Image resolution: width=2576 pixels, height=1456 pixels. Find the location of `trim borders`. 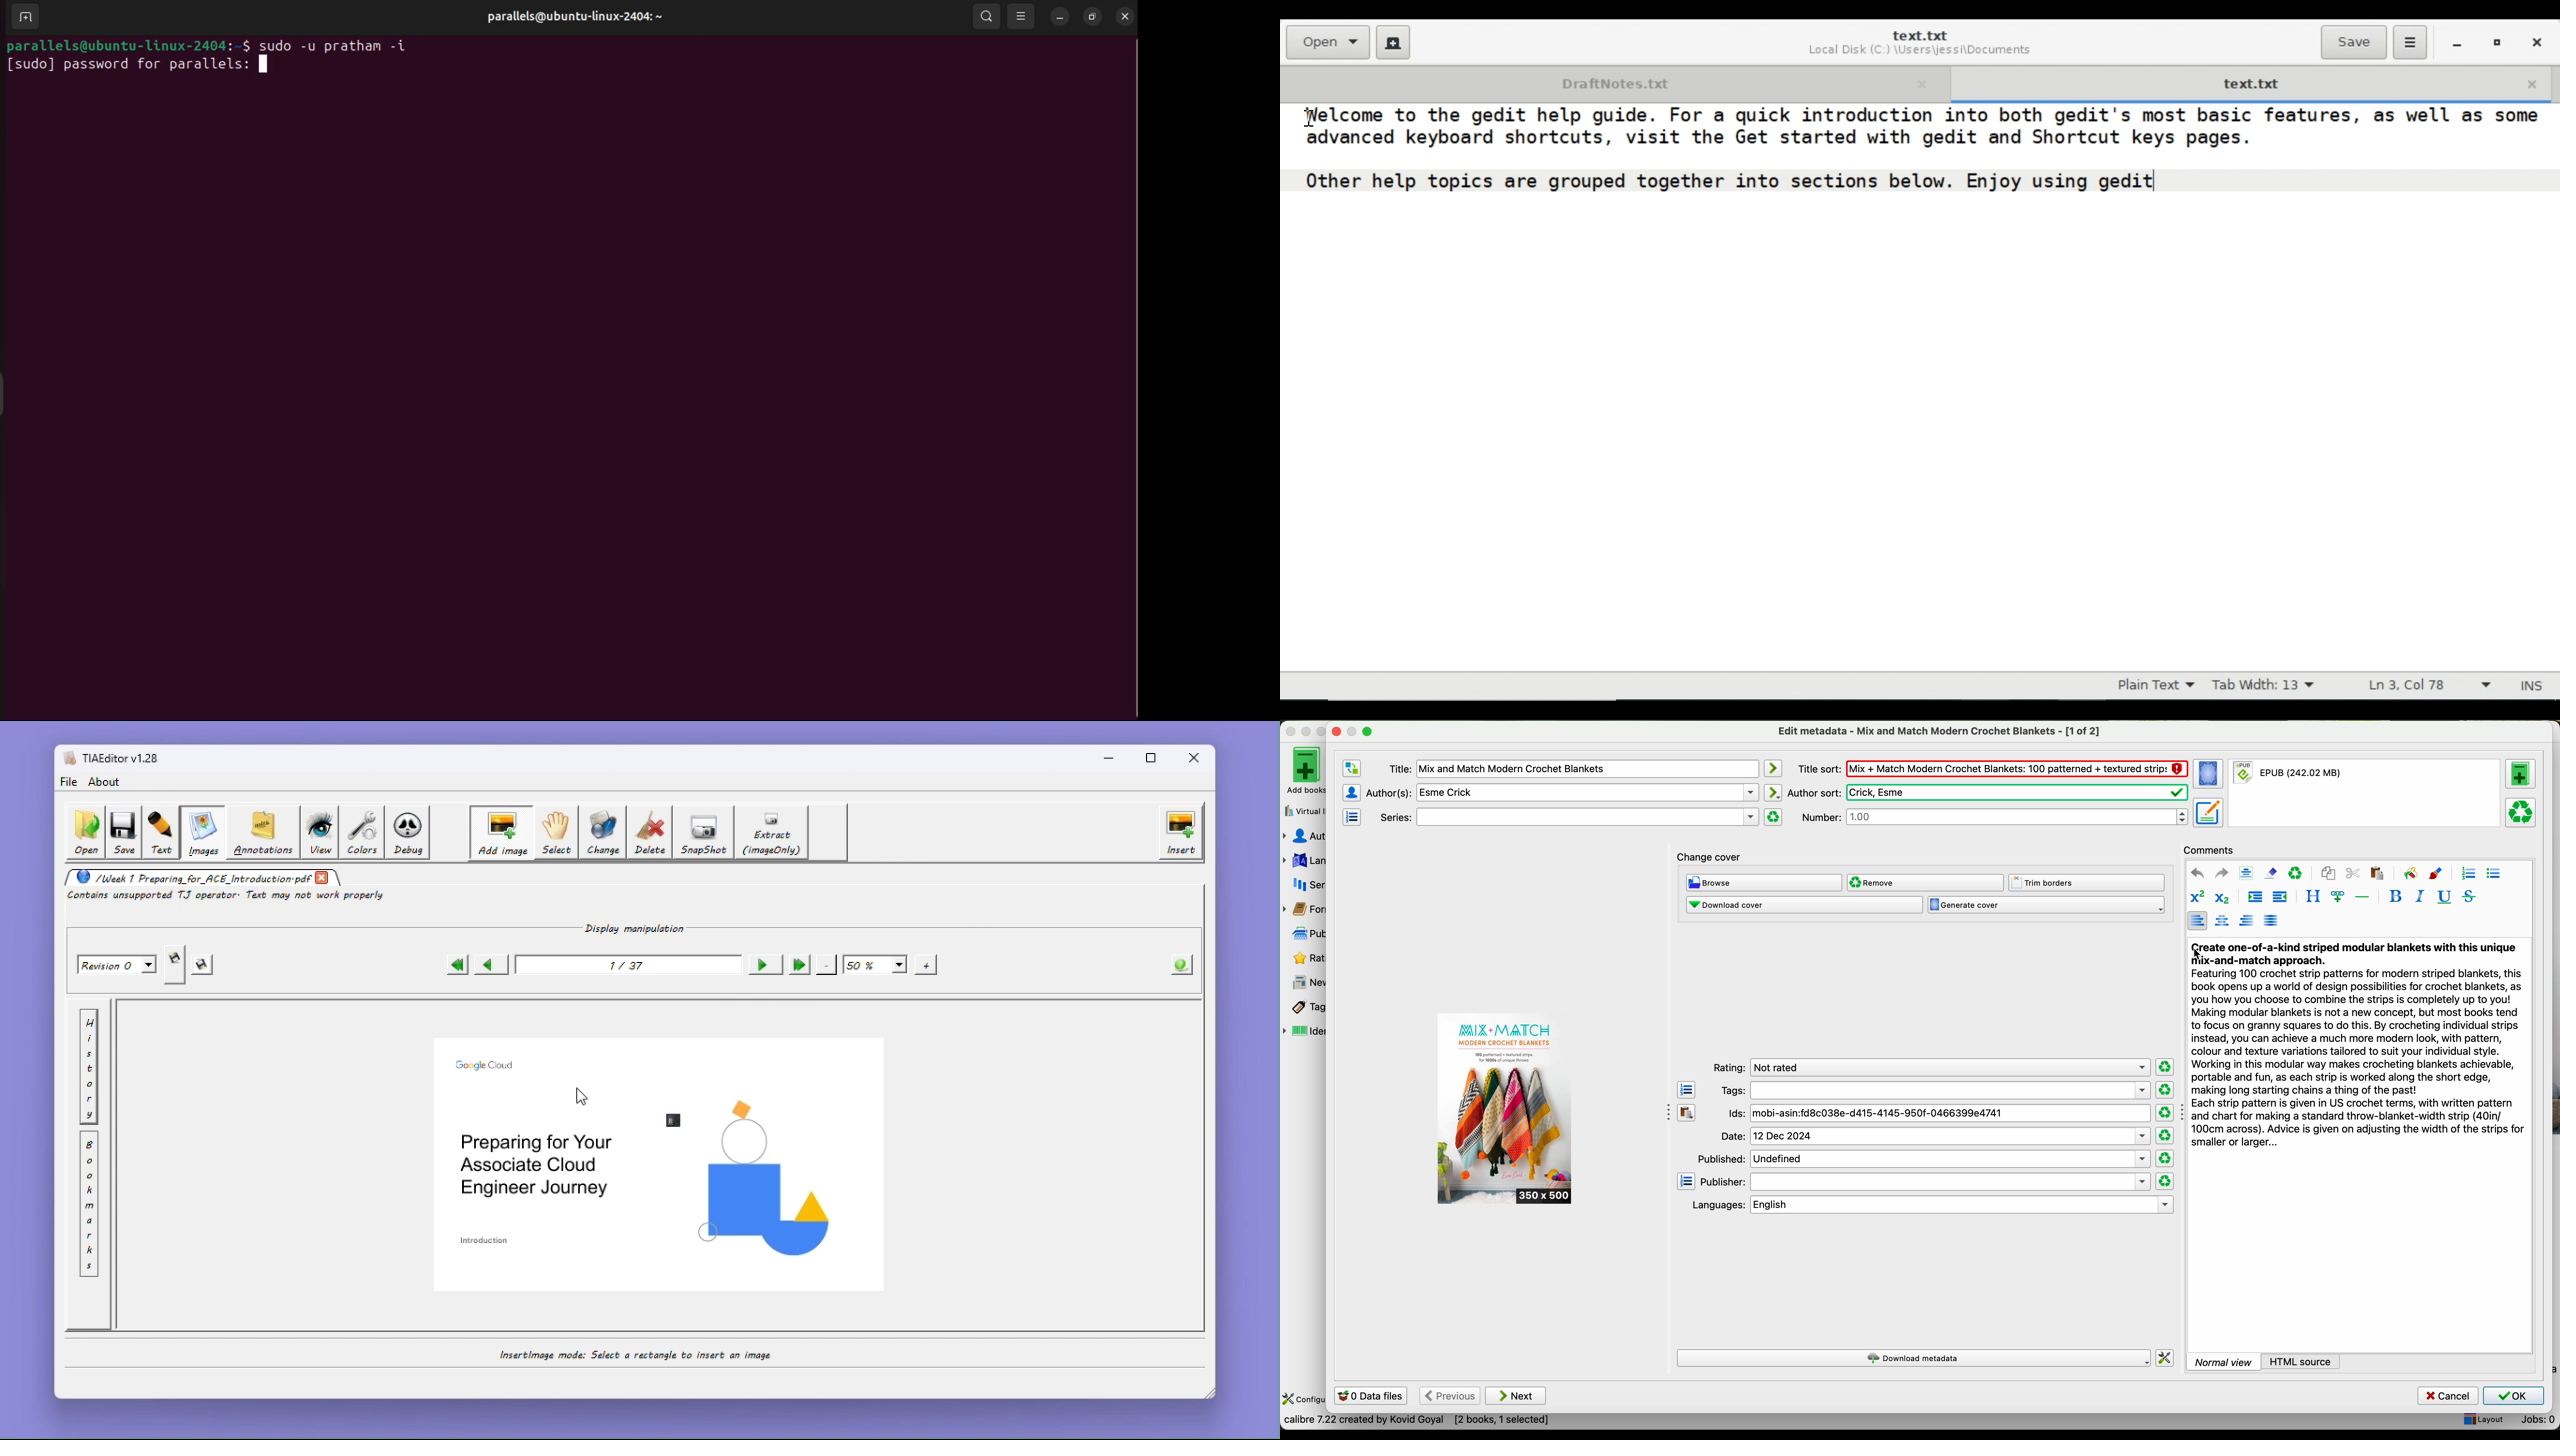

trim borders is located at coordinates (2090, 883).